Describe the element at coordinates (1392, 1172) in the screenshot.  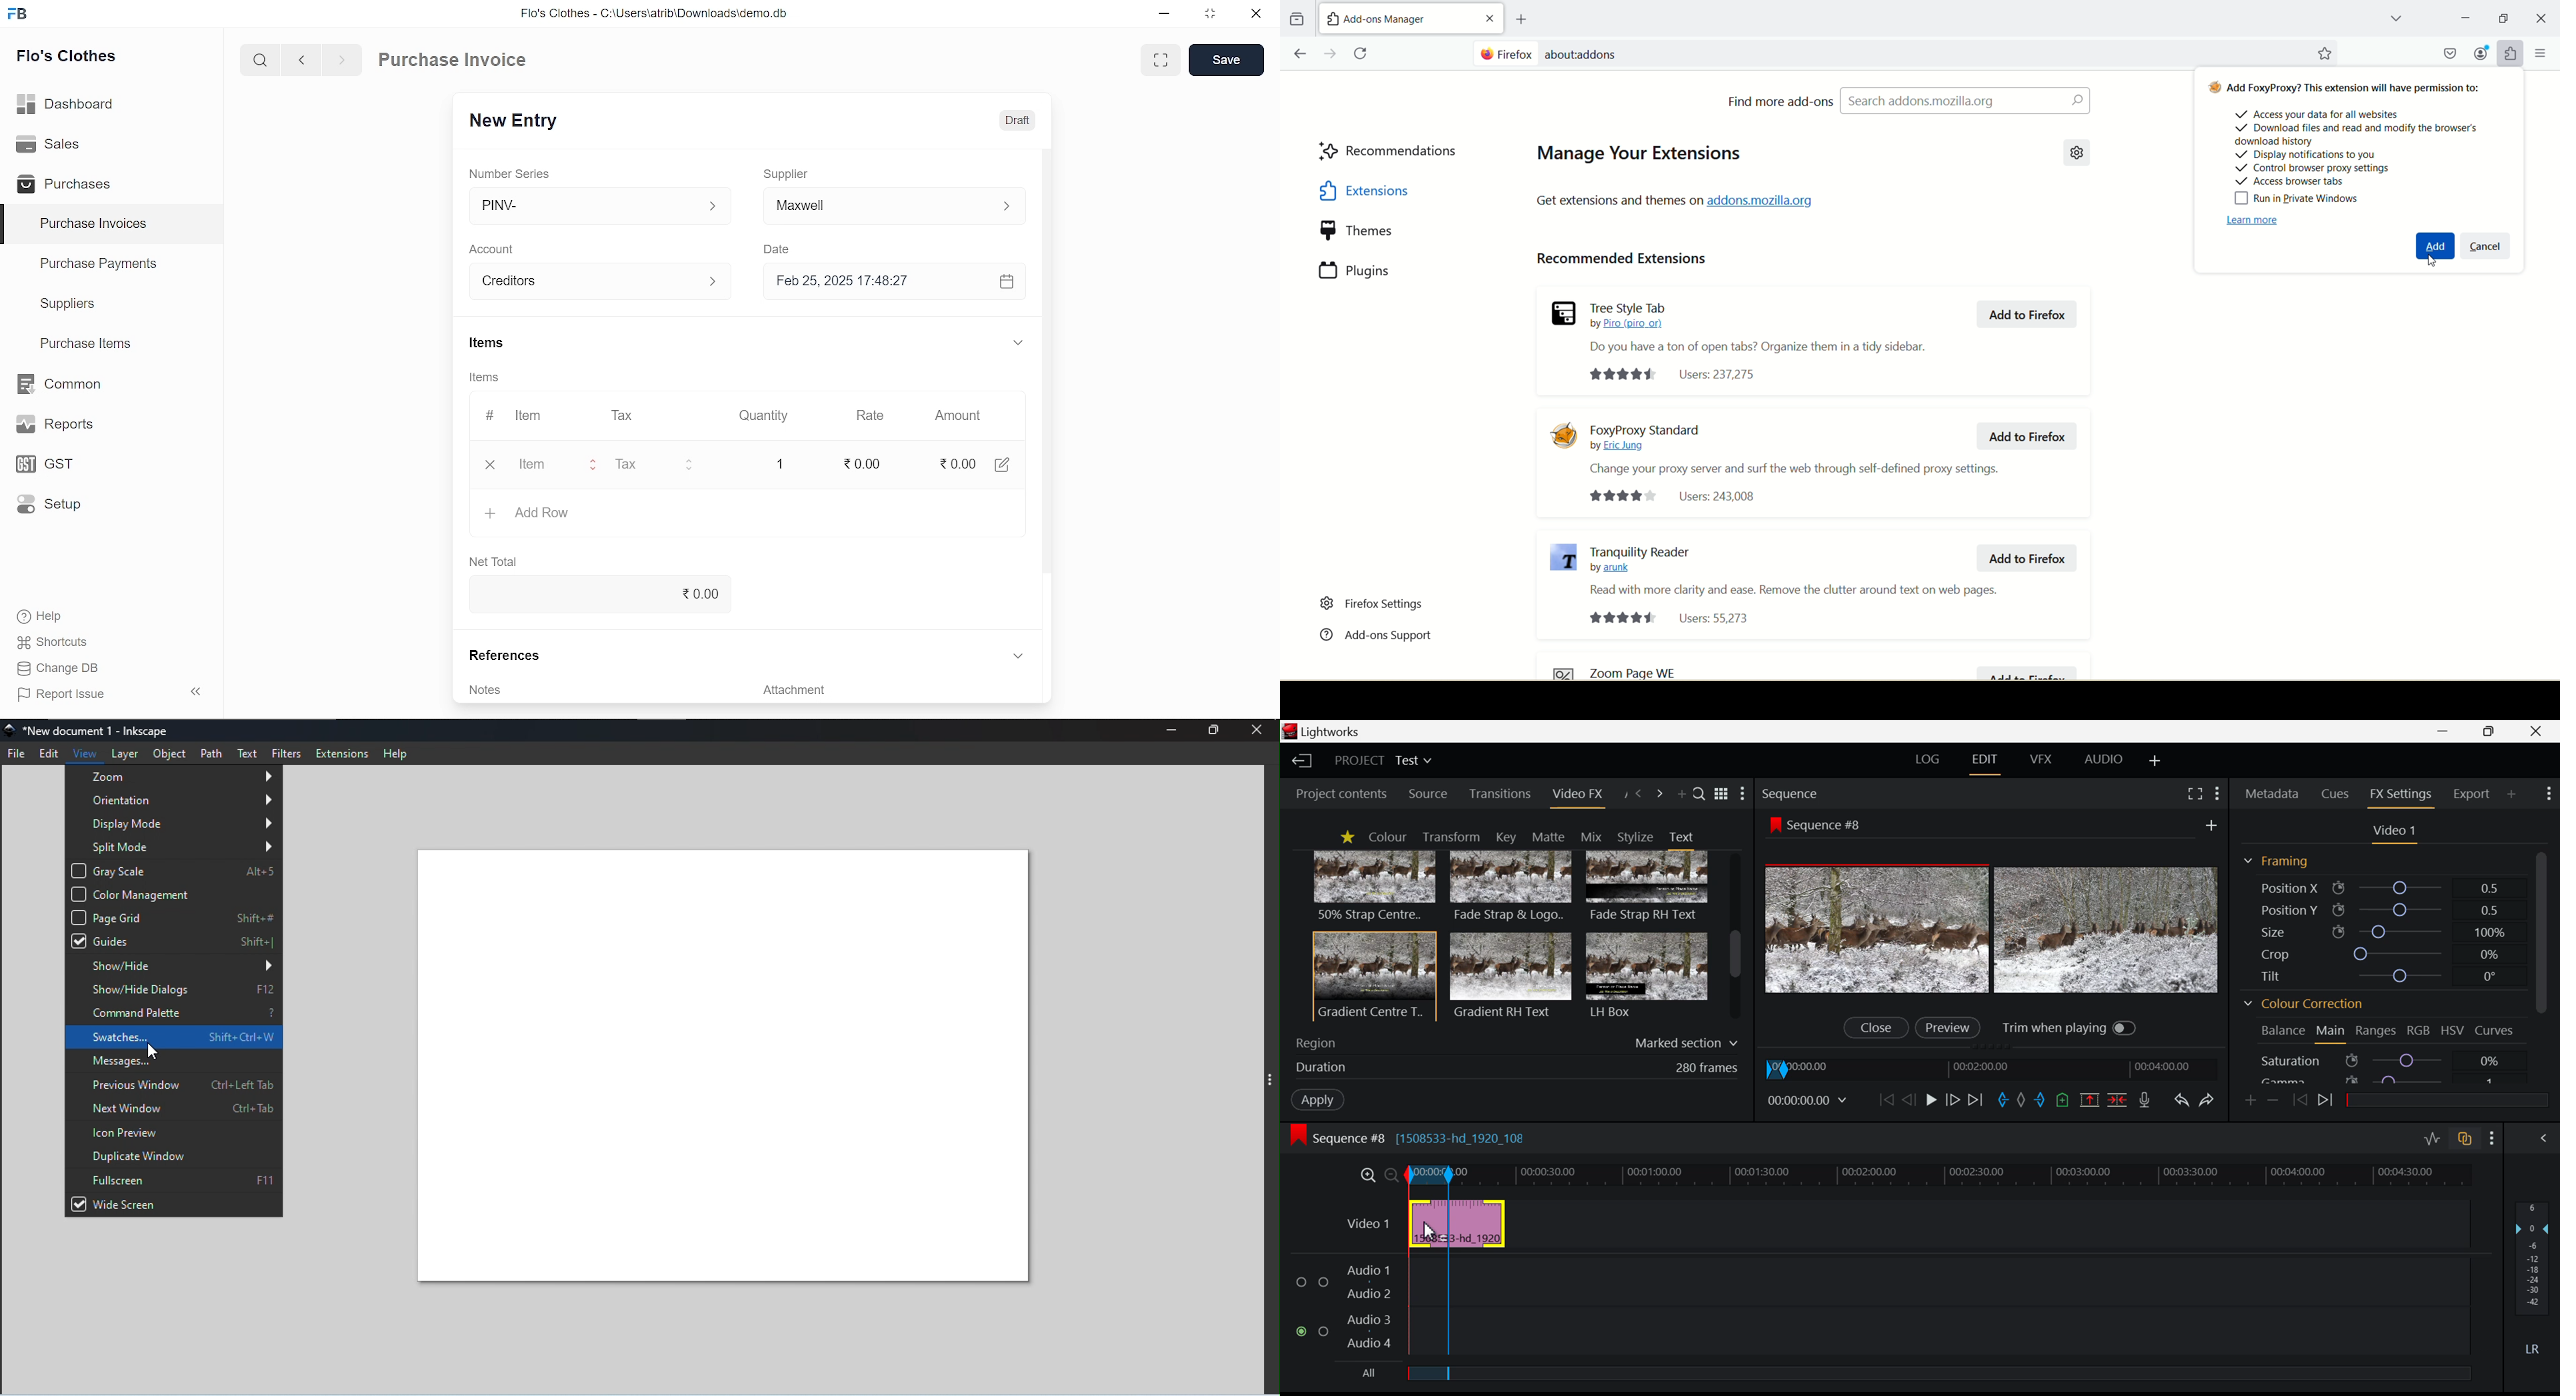
I see `Timeline Zoom Out` at that location.